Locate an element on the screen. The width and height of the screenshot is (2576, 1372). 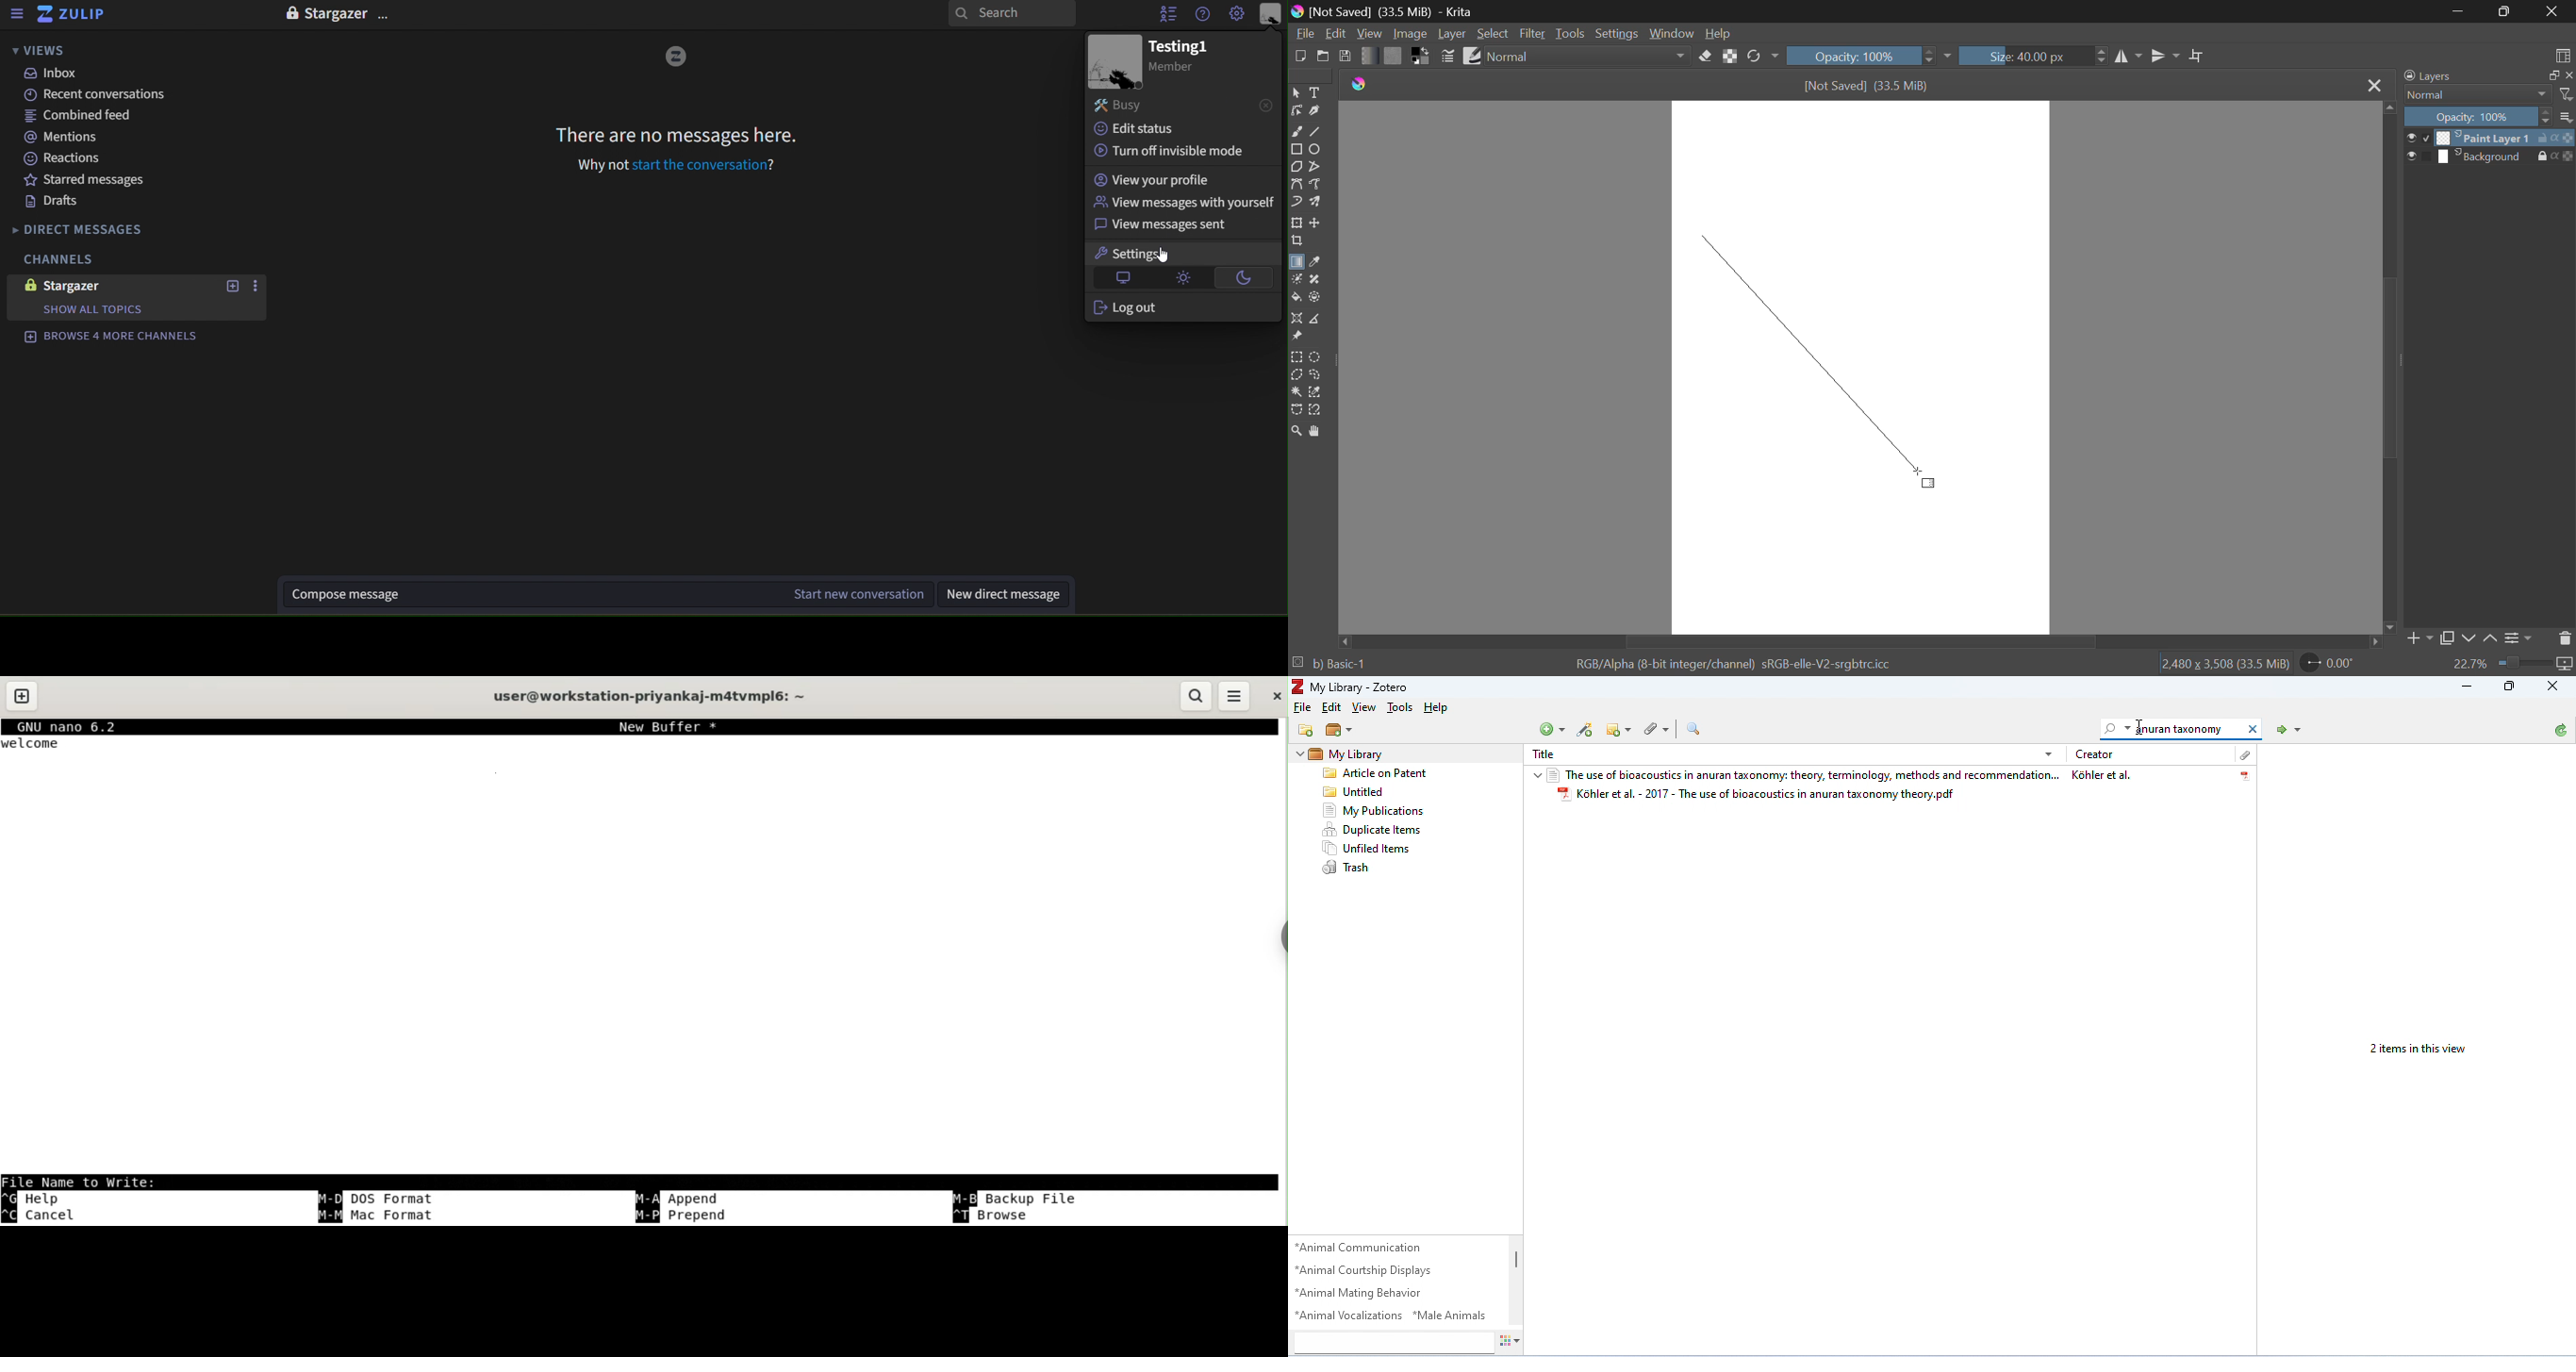
turn off invisible mode is located at coordinates (1153, 180).